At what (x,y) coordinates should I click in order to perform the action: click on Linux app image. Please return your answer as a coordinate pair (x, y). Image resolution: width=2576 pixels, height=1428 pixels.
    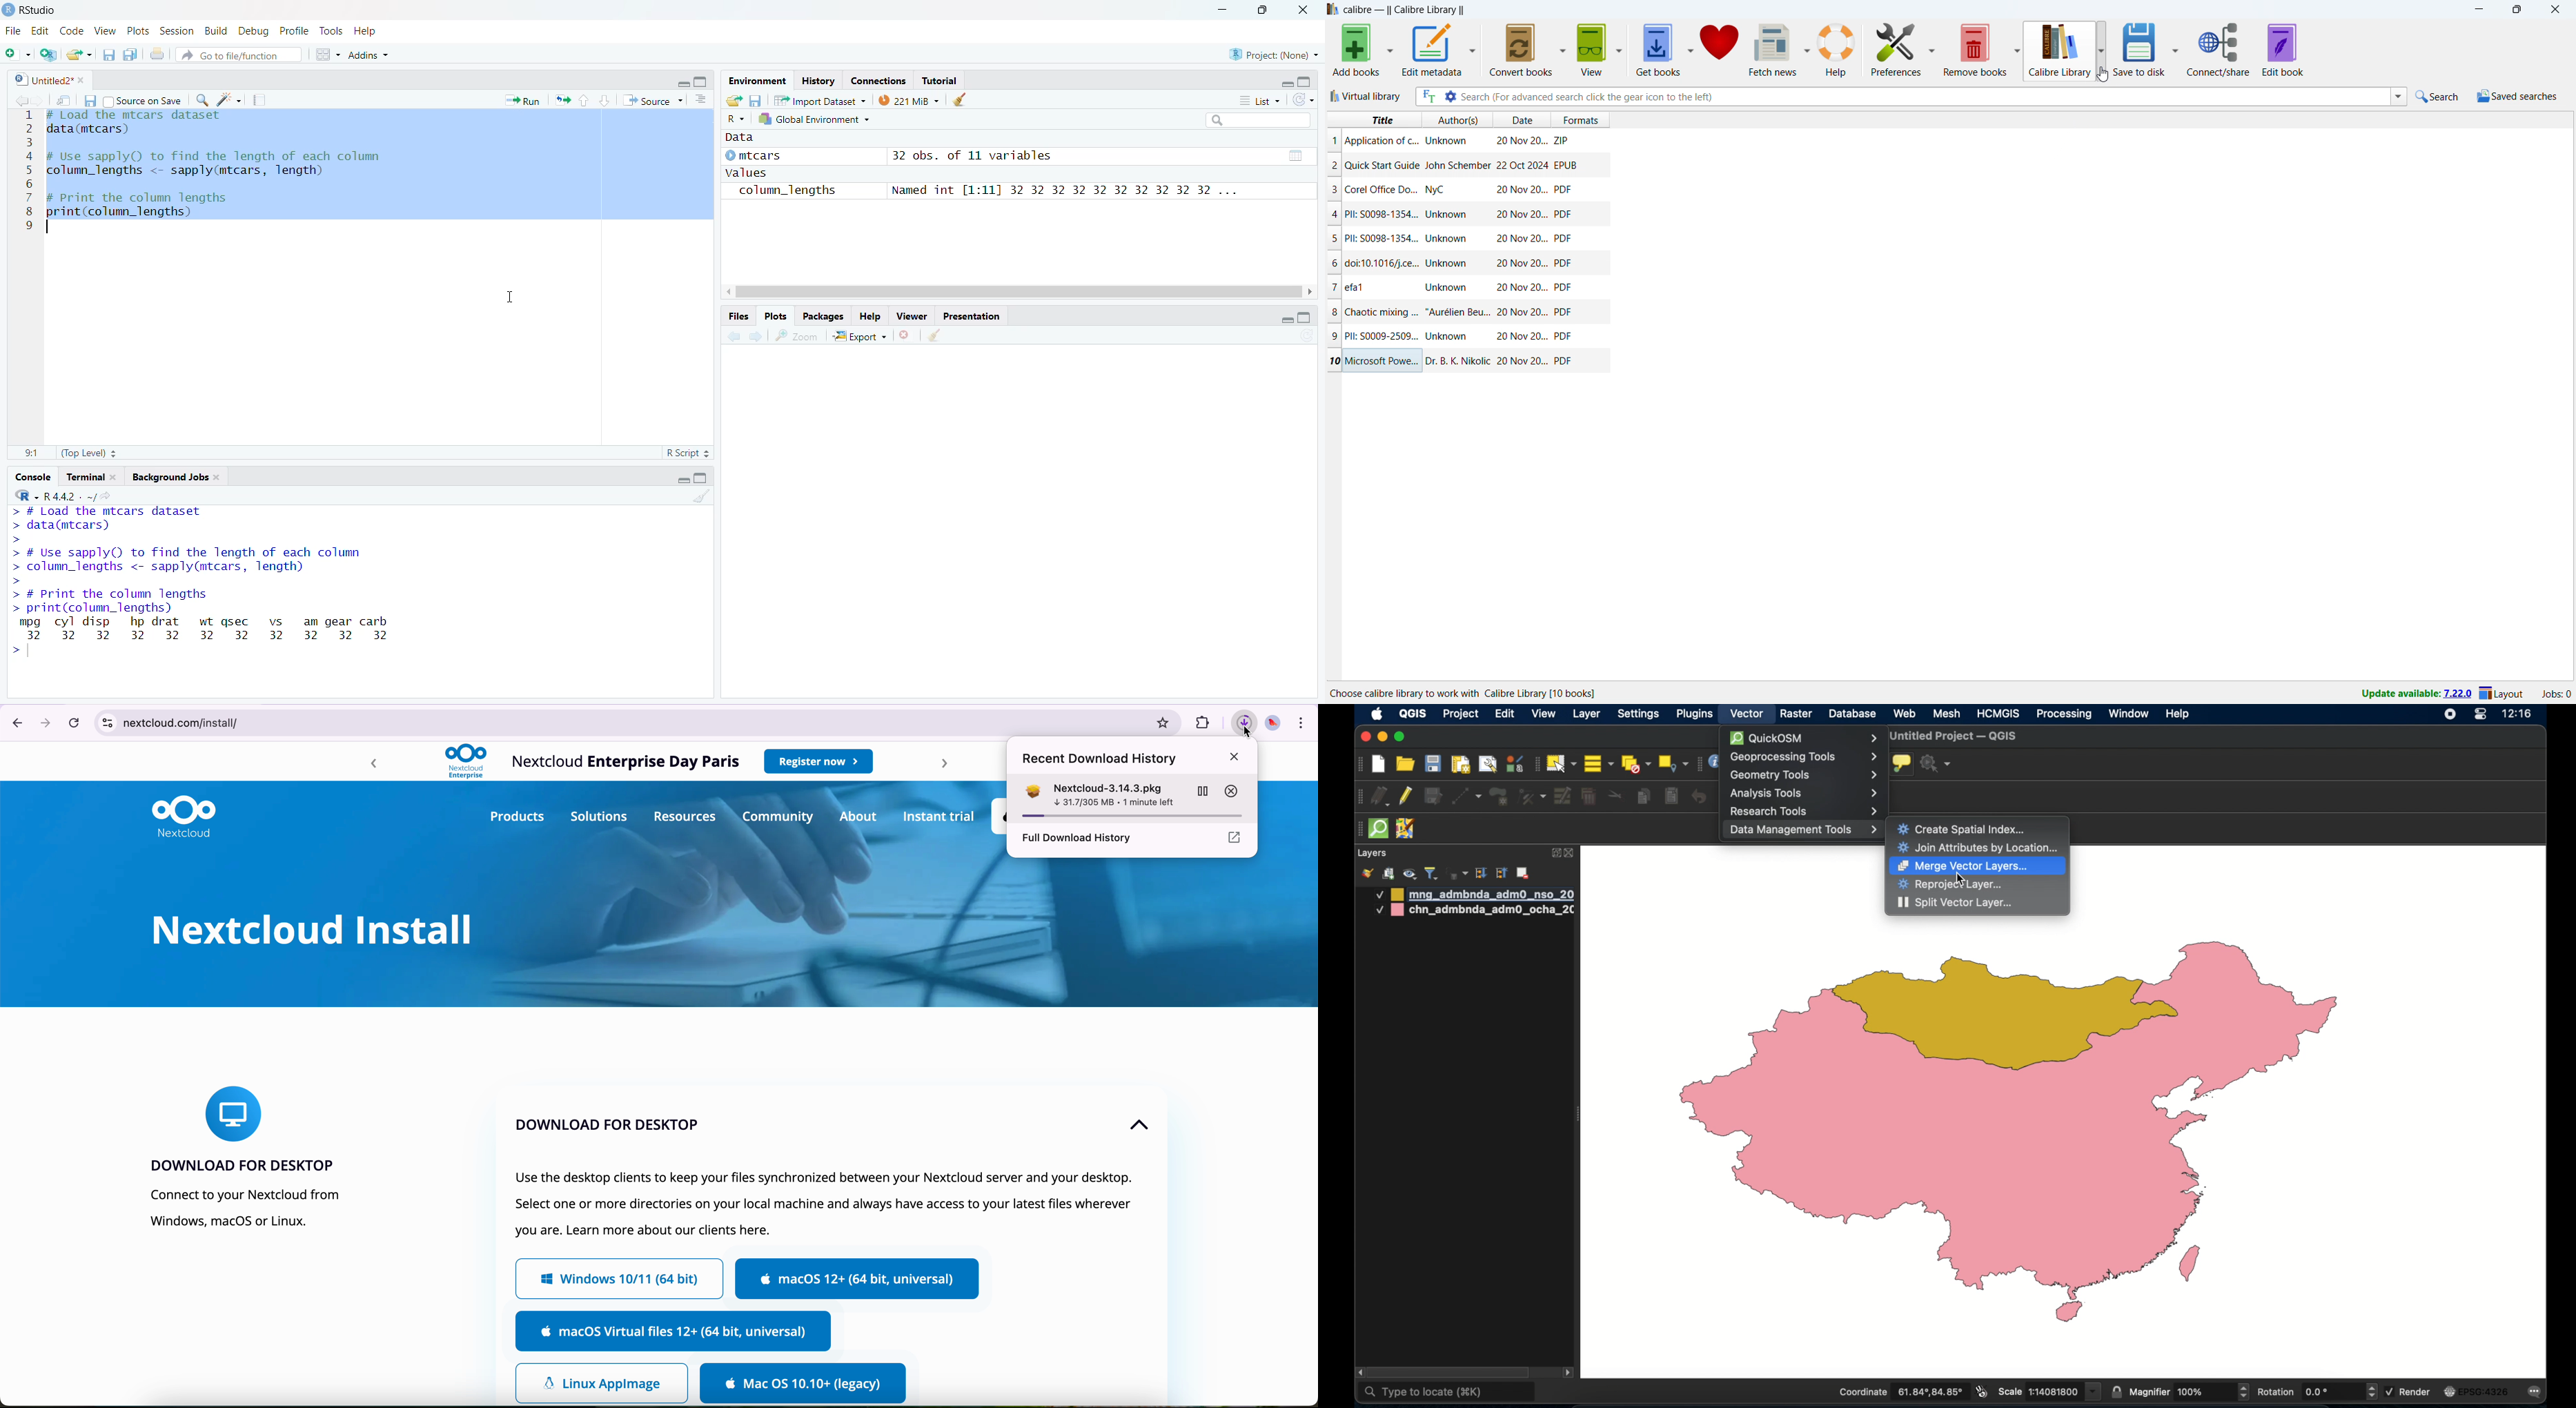
    Looking at the image, I should click on (601, 1382).